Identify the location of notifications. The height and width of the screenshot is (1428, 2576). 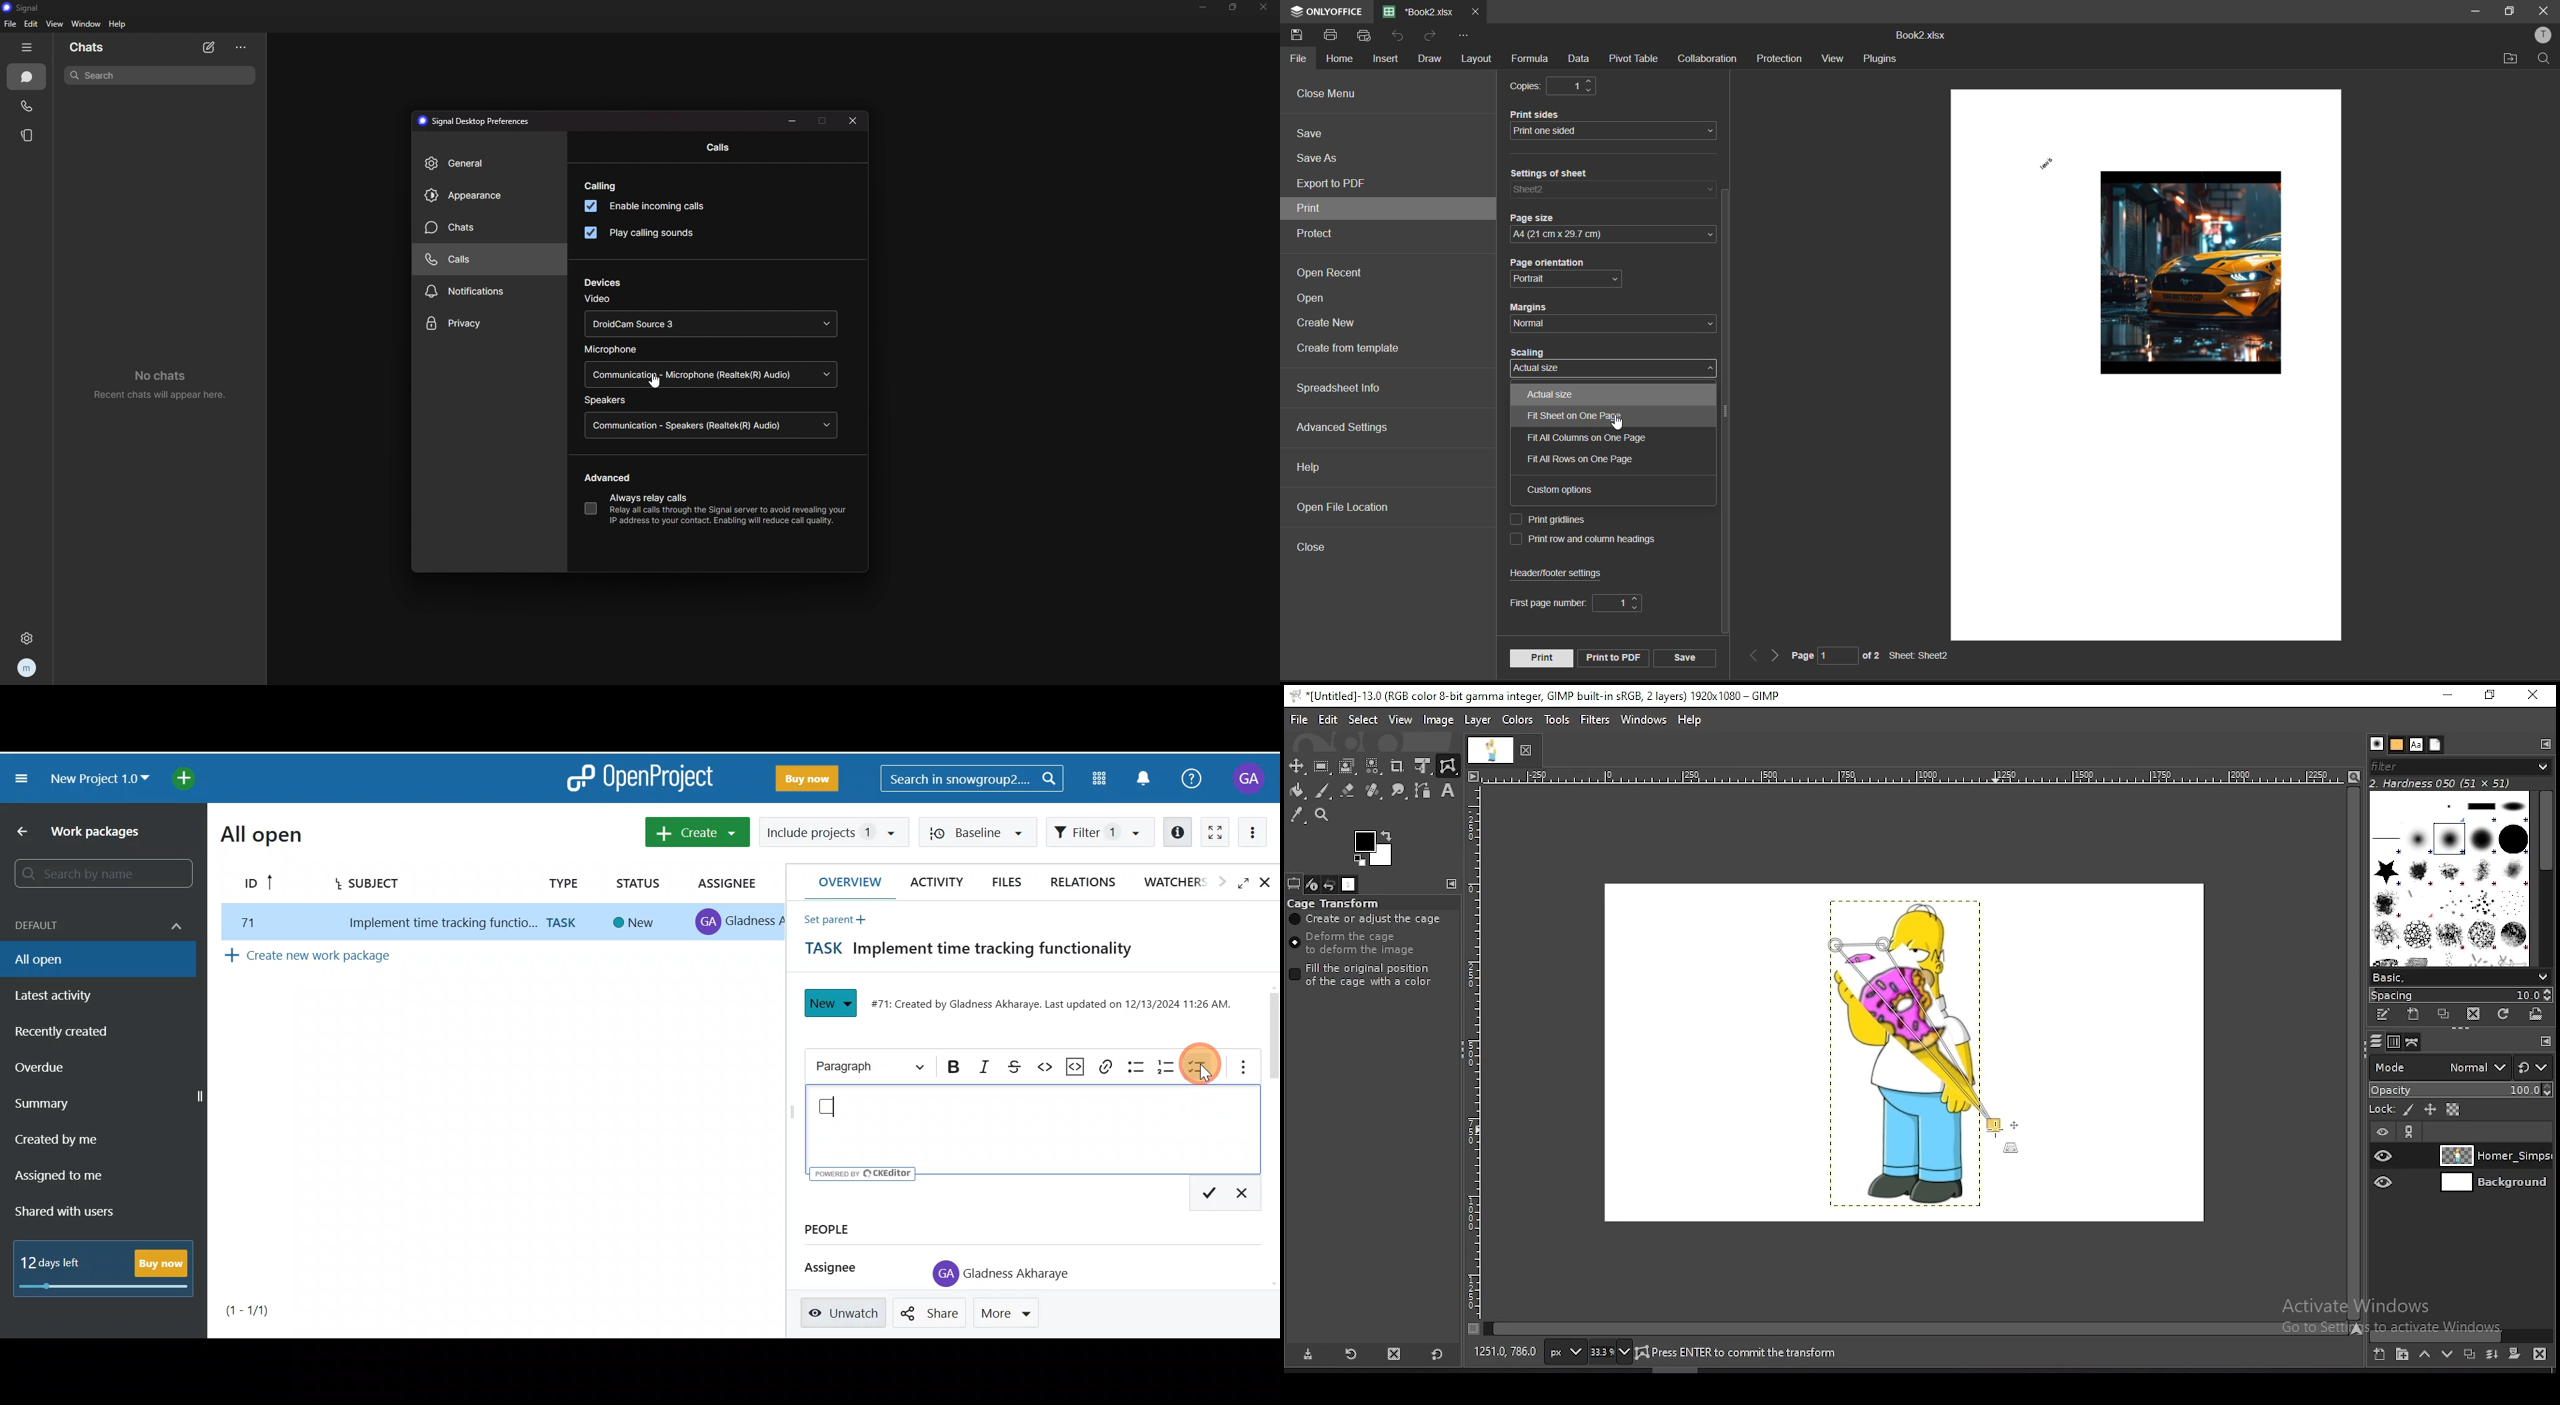
(483, 292).